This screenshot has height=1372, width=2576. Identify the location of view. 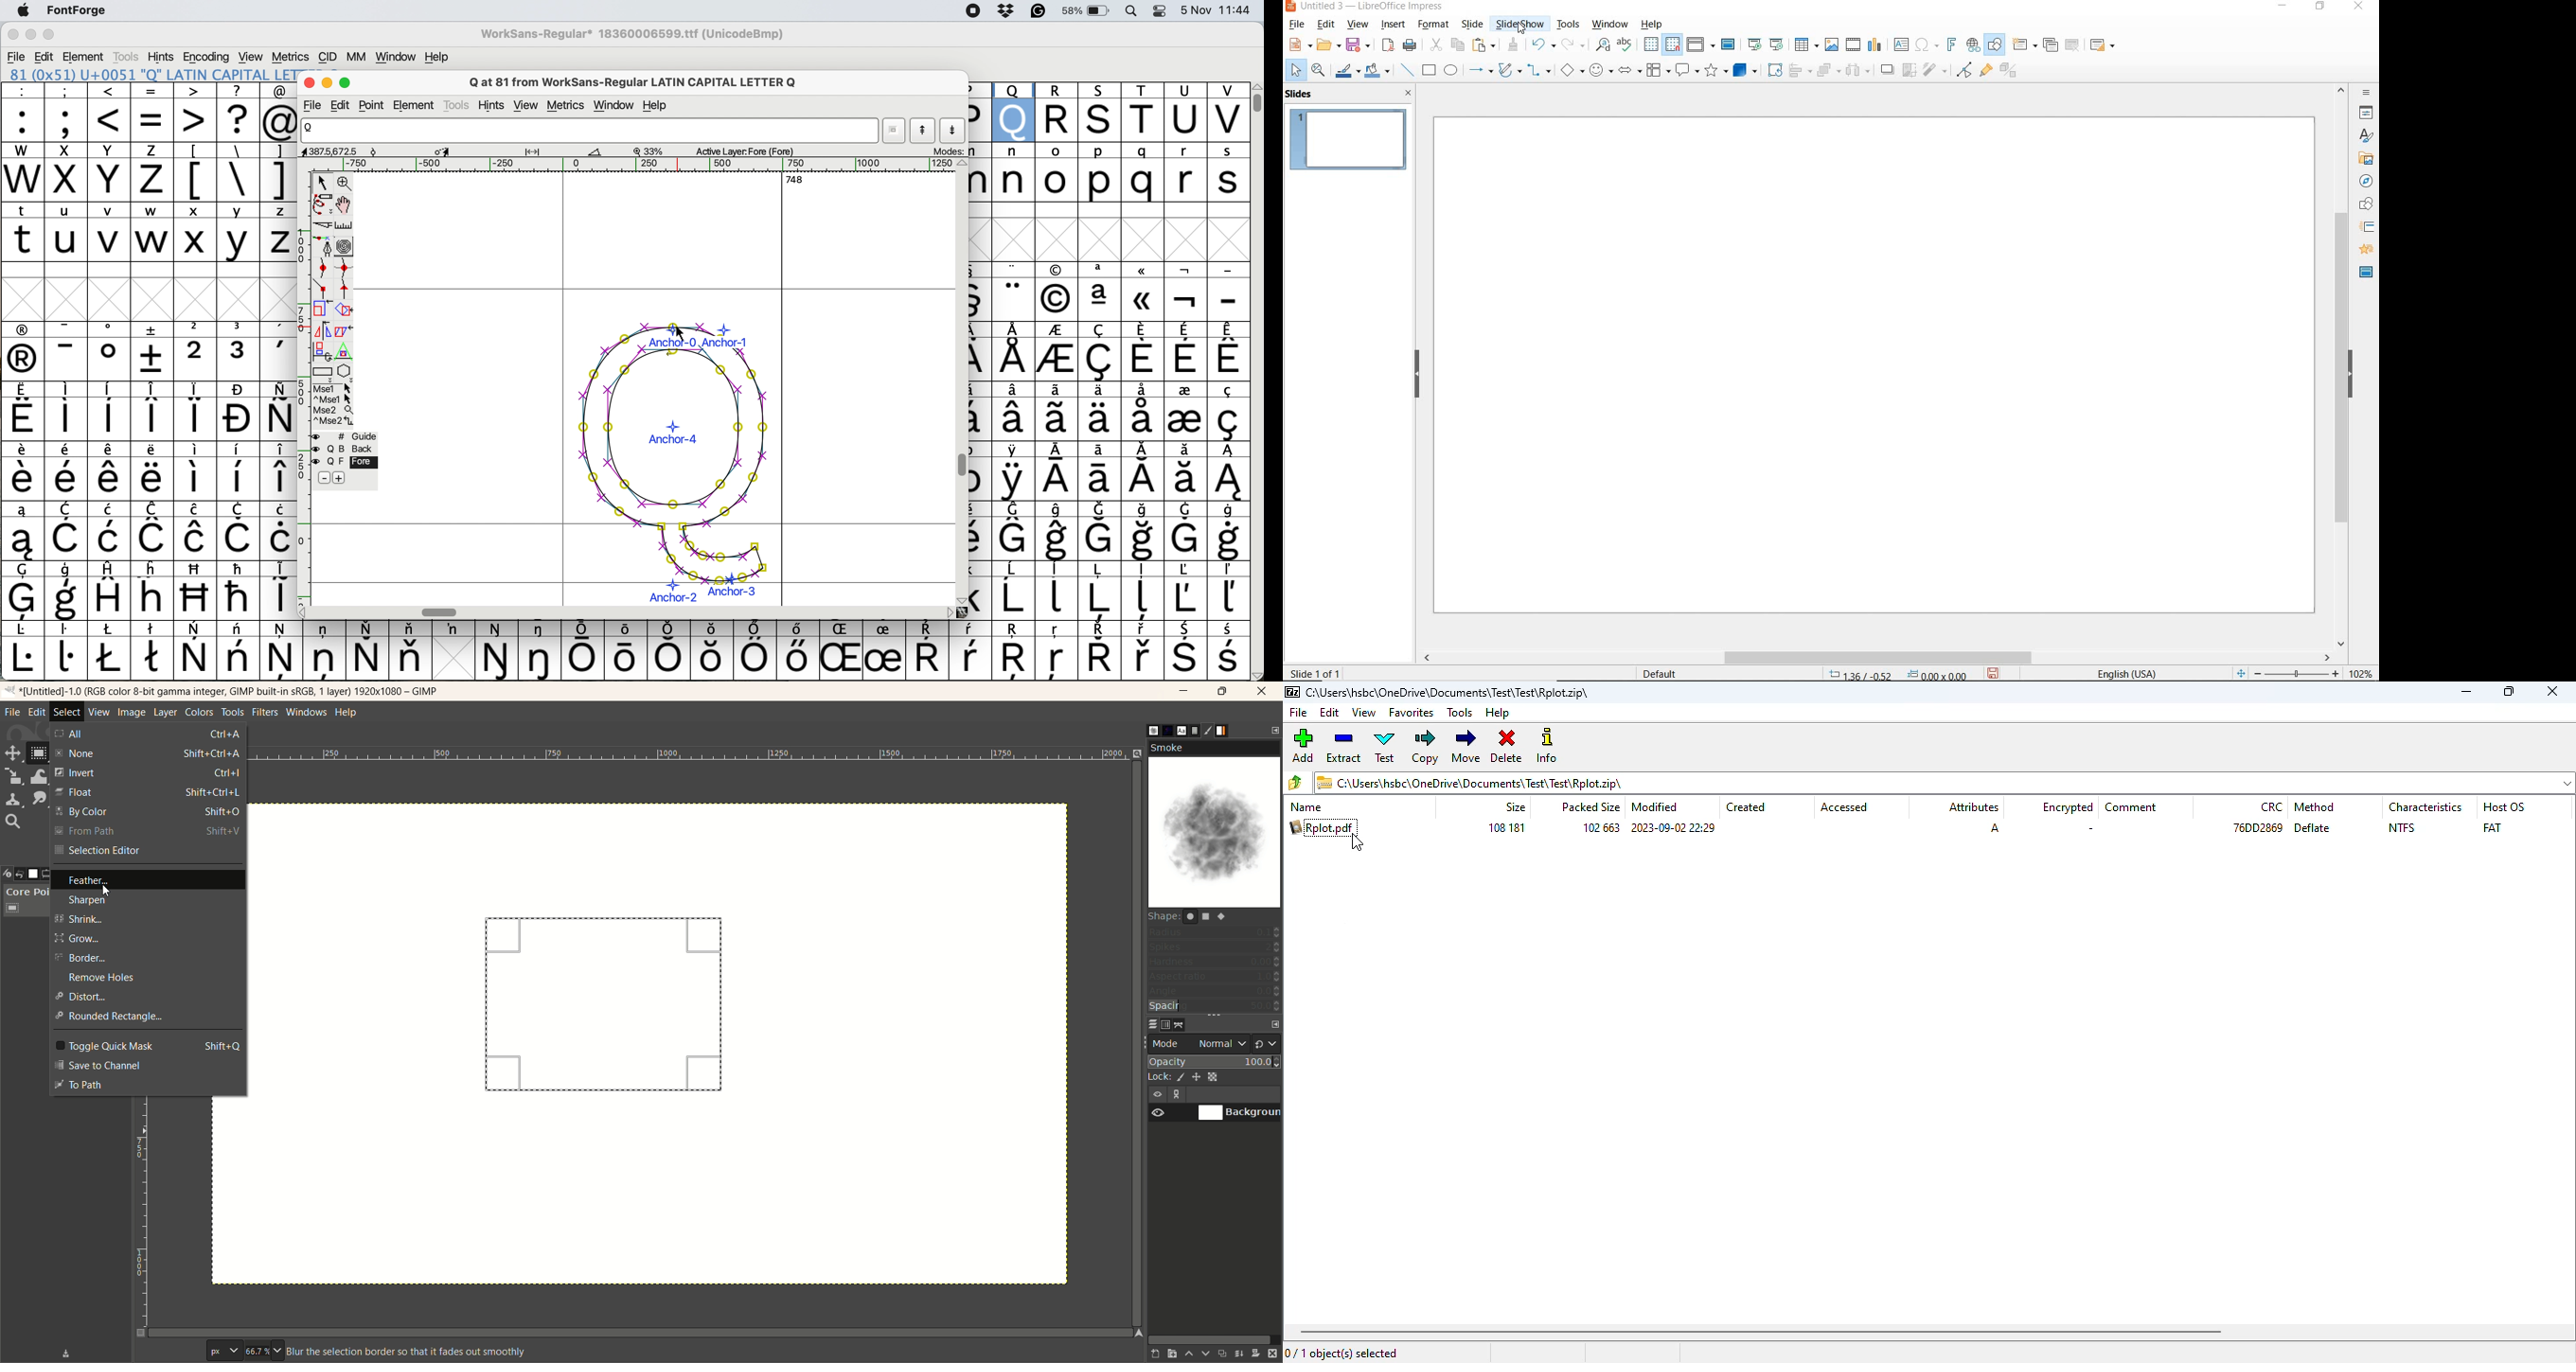
(100, 713).